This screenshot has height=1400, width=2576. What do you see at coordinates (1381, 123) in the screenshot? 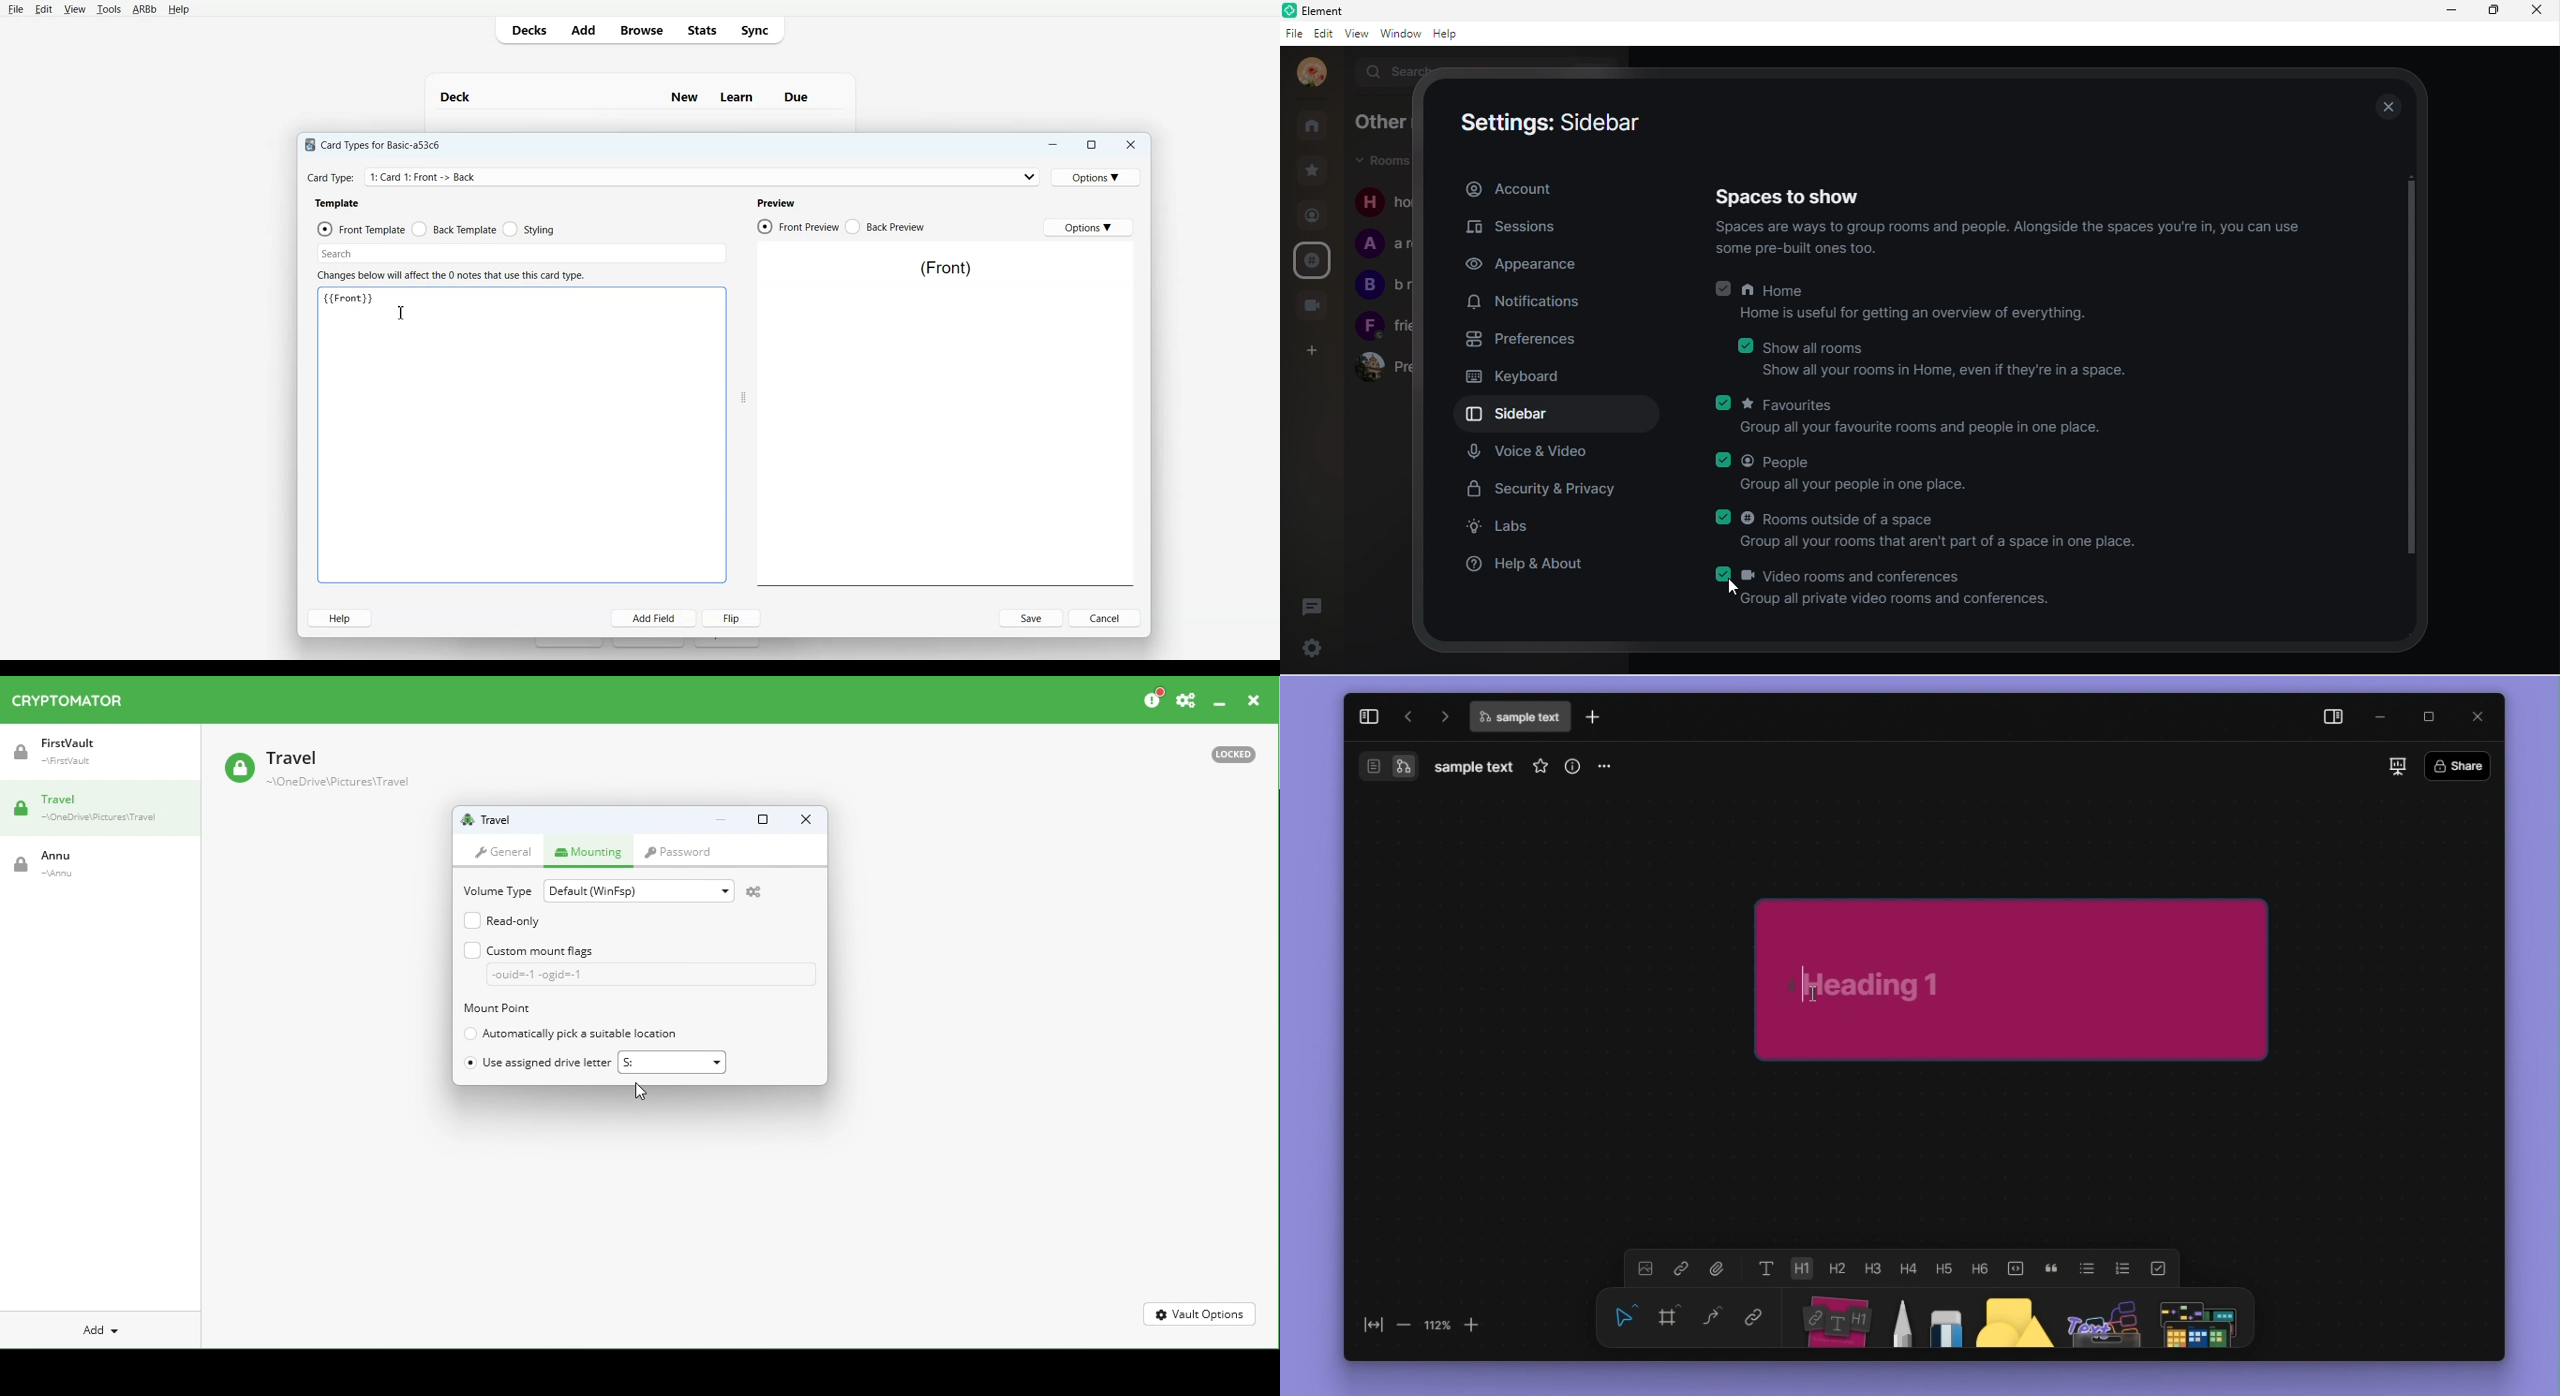
I see `other` at bounding box center [1381, 123].